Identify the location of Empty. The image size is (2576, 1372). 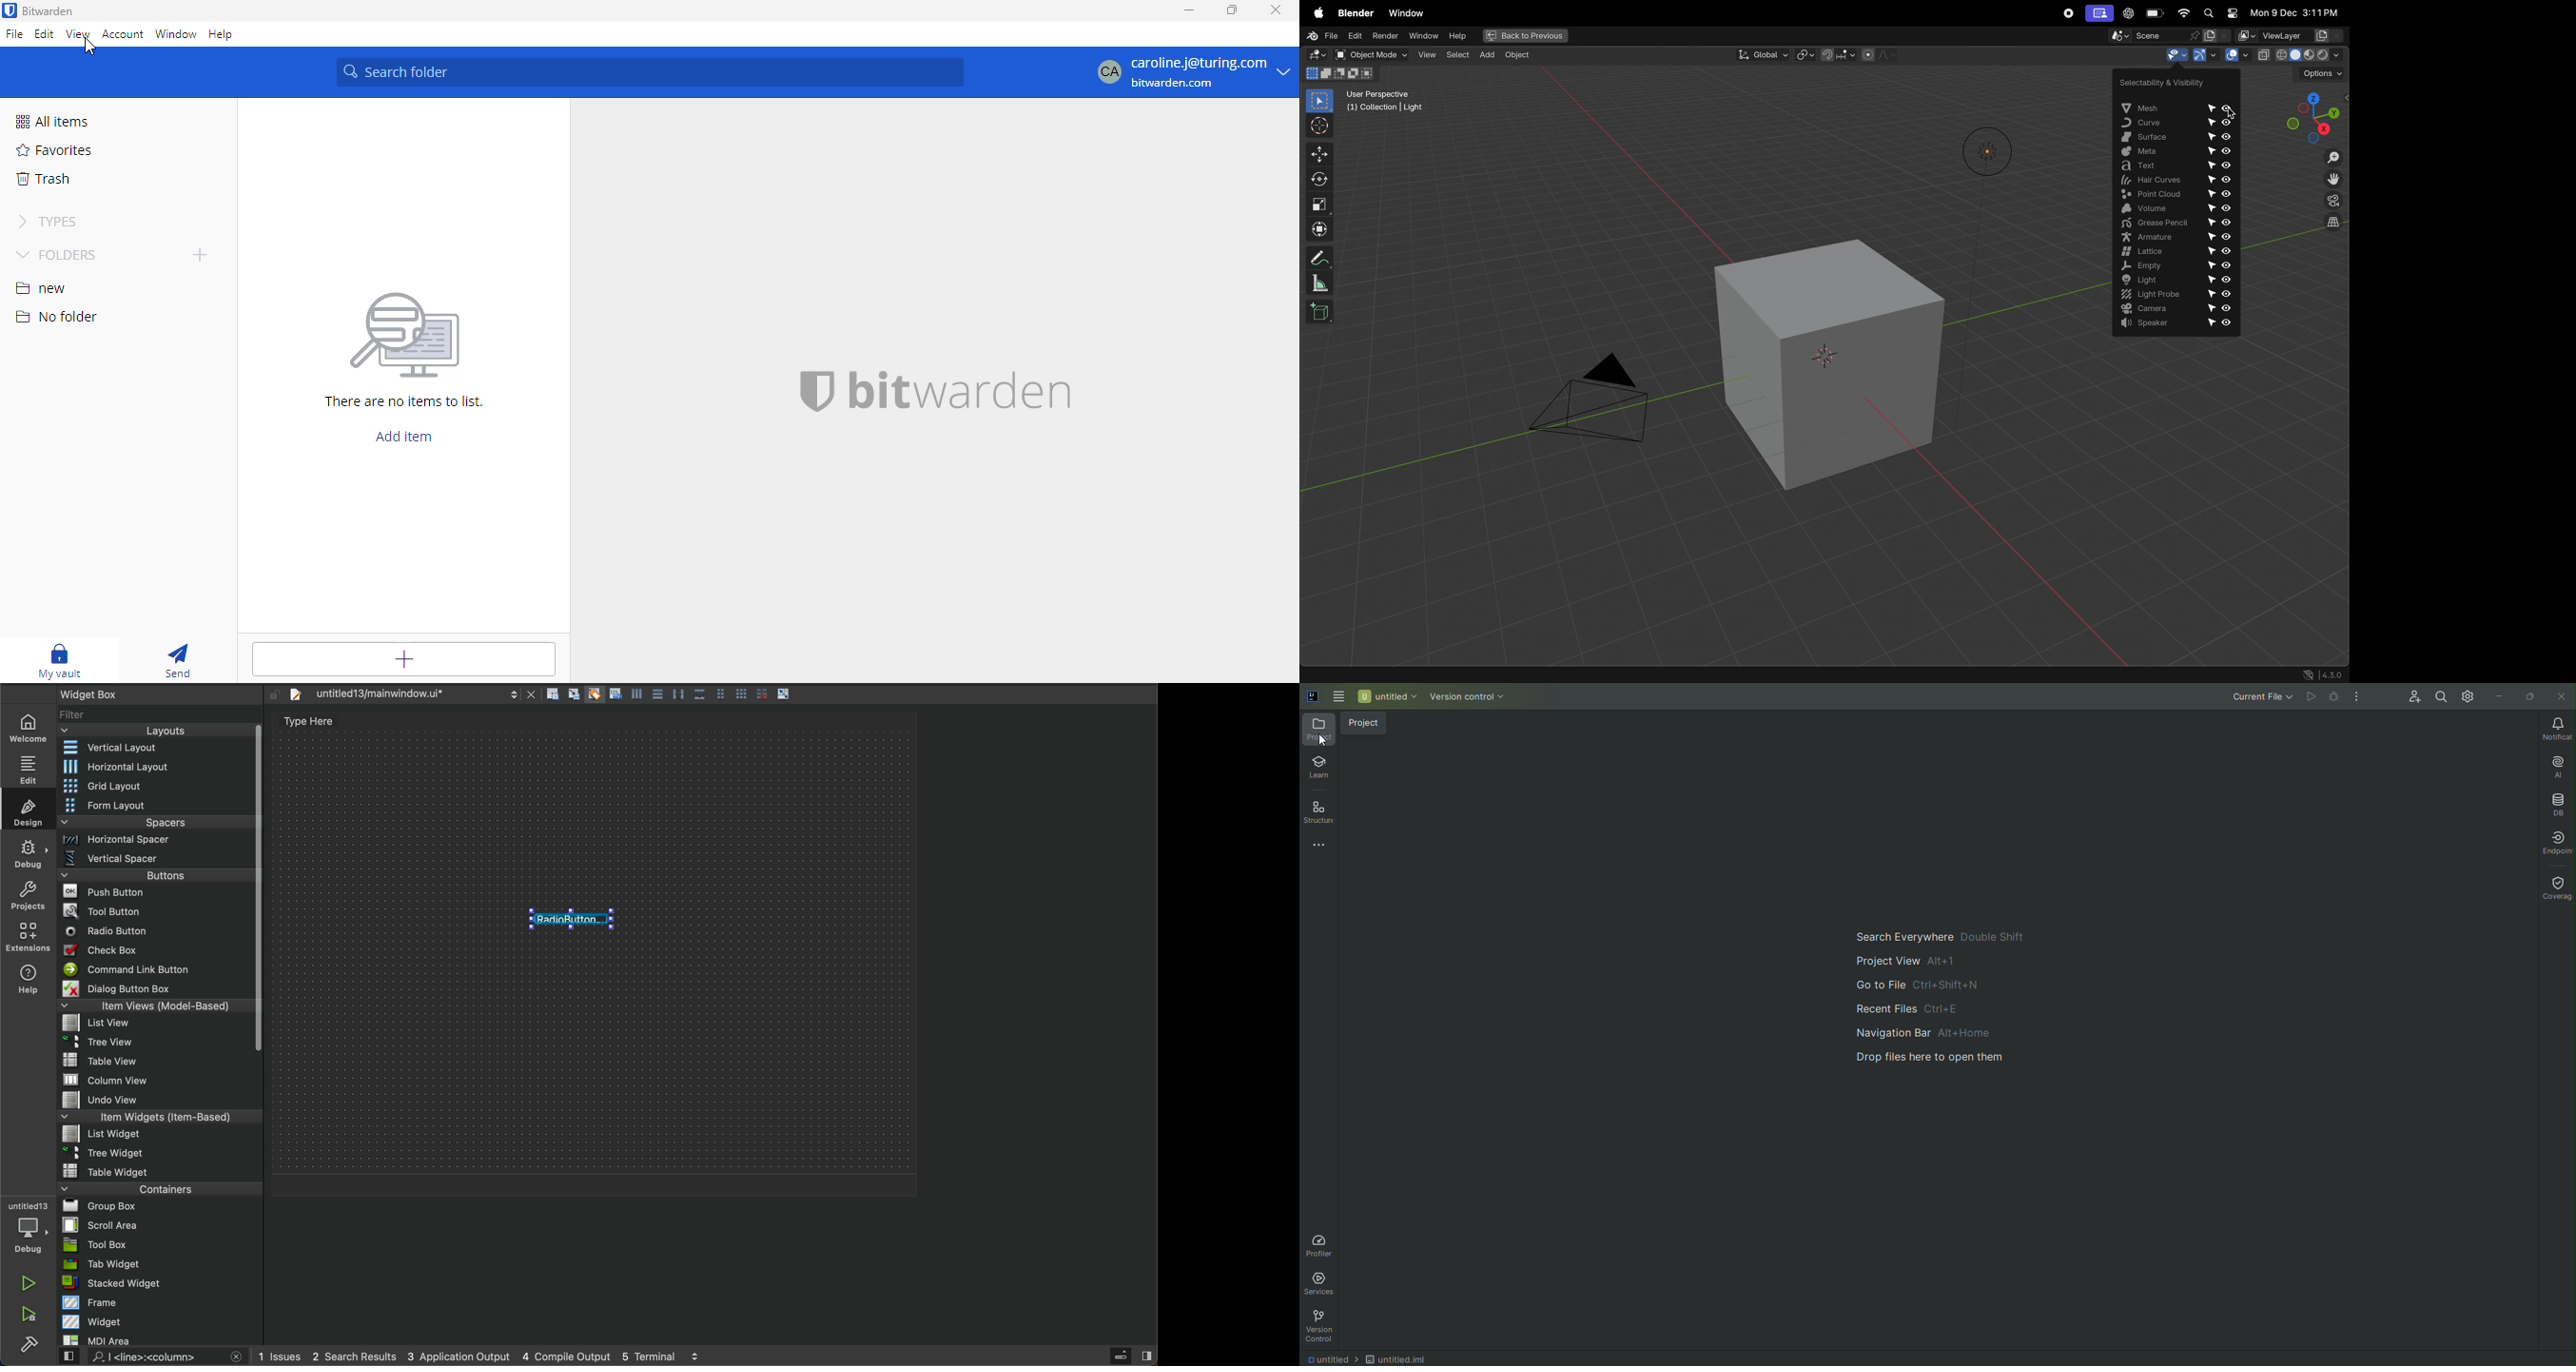
(2173, 266).